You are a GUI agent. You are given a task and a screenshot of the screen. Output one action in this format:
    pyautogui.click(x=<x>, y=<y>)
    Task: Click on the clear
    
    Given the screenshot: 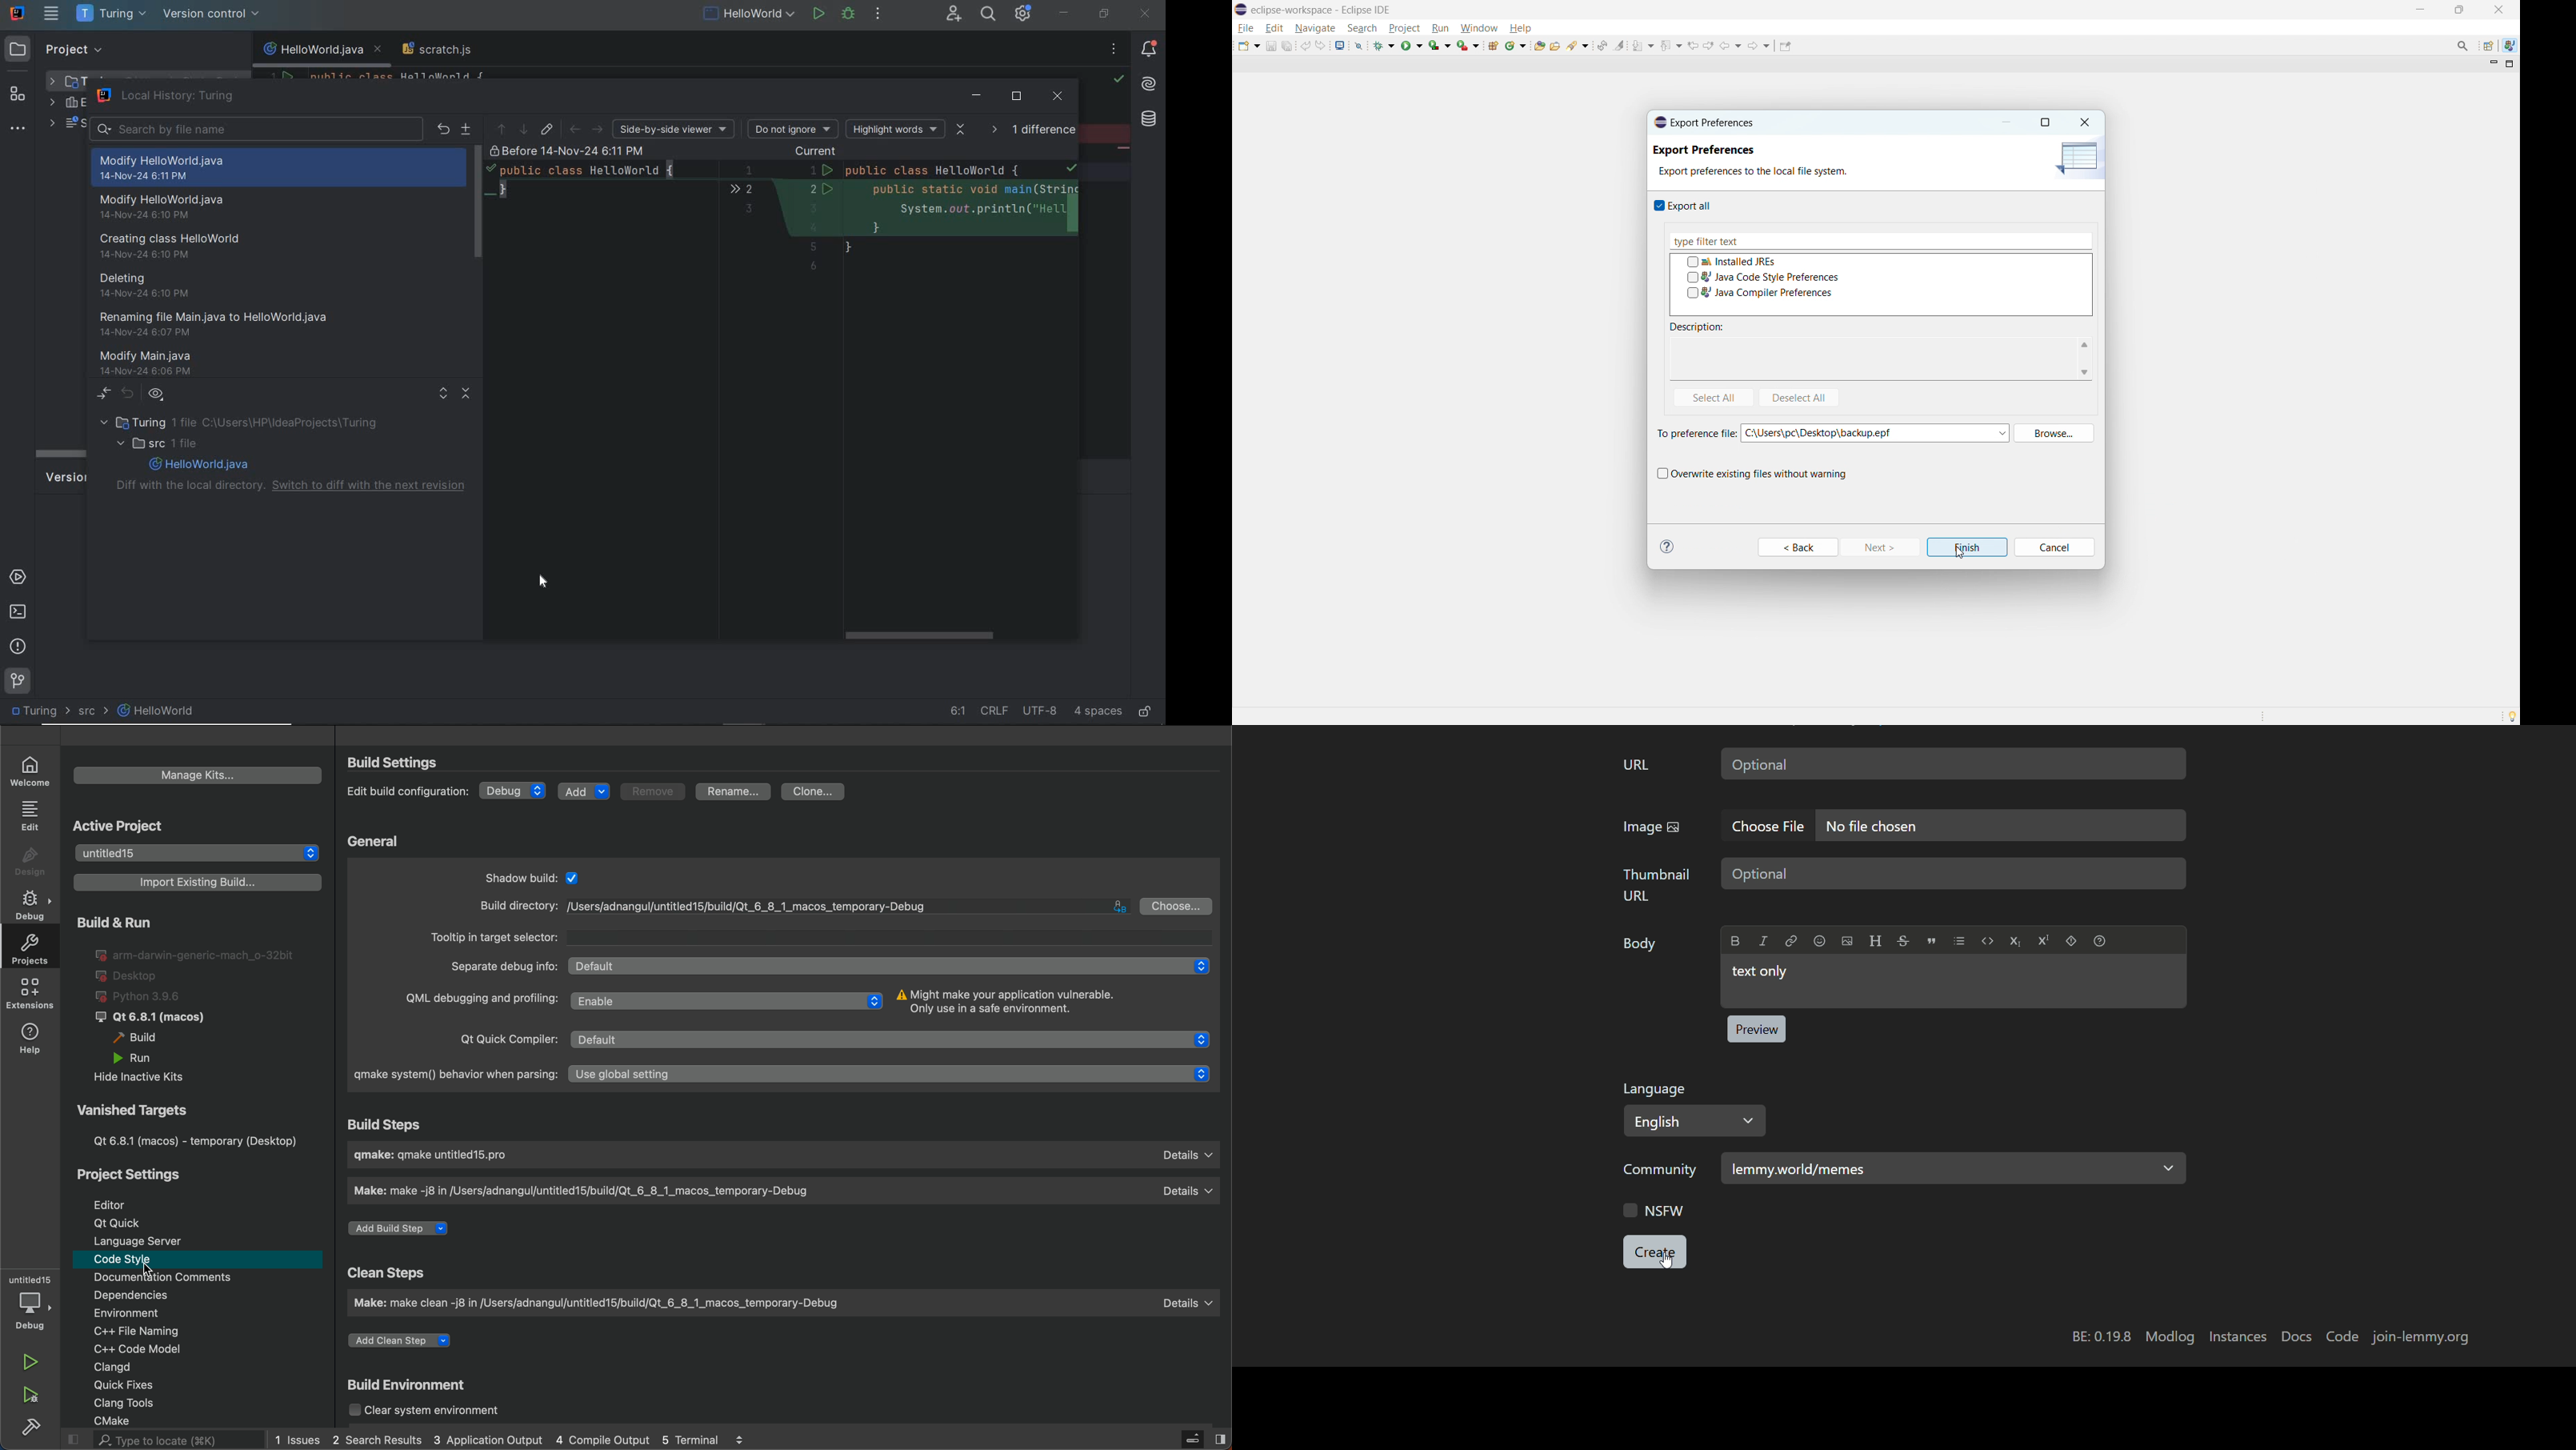 What is the action you would take?
    pyautogui.click(x=427, y=1410)
    